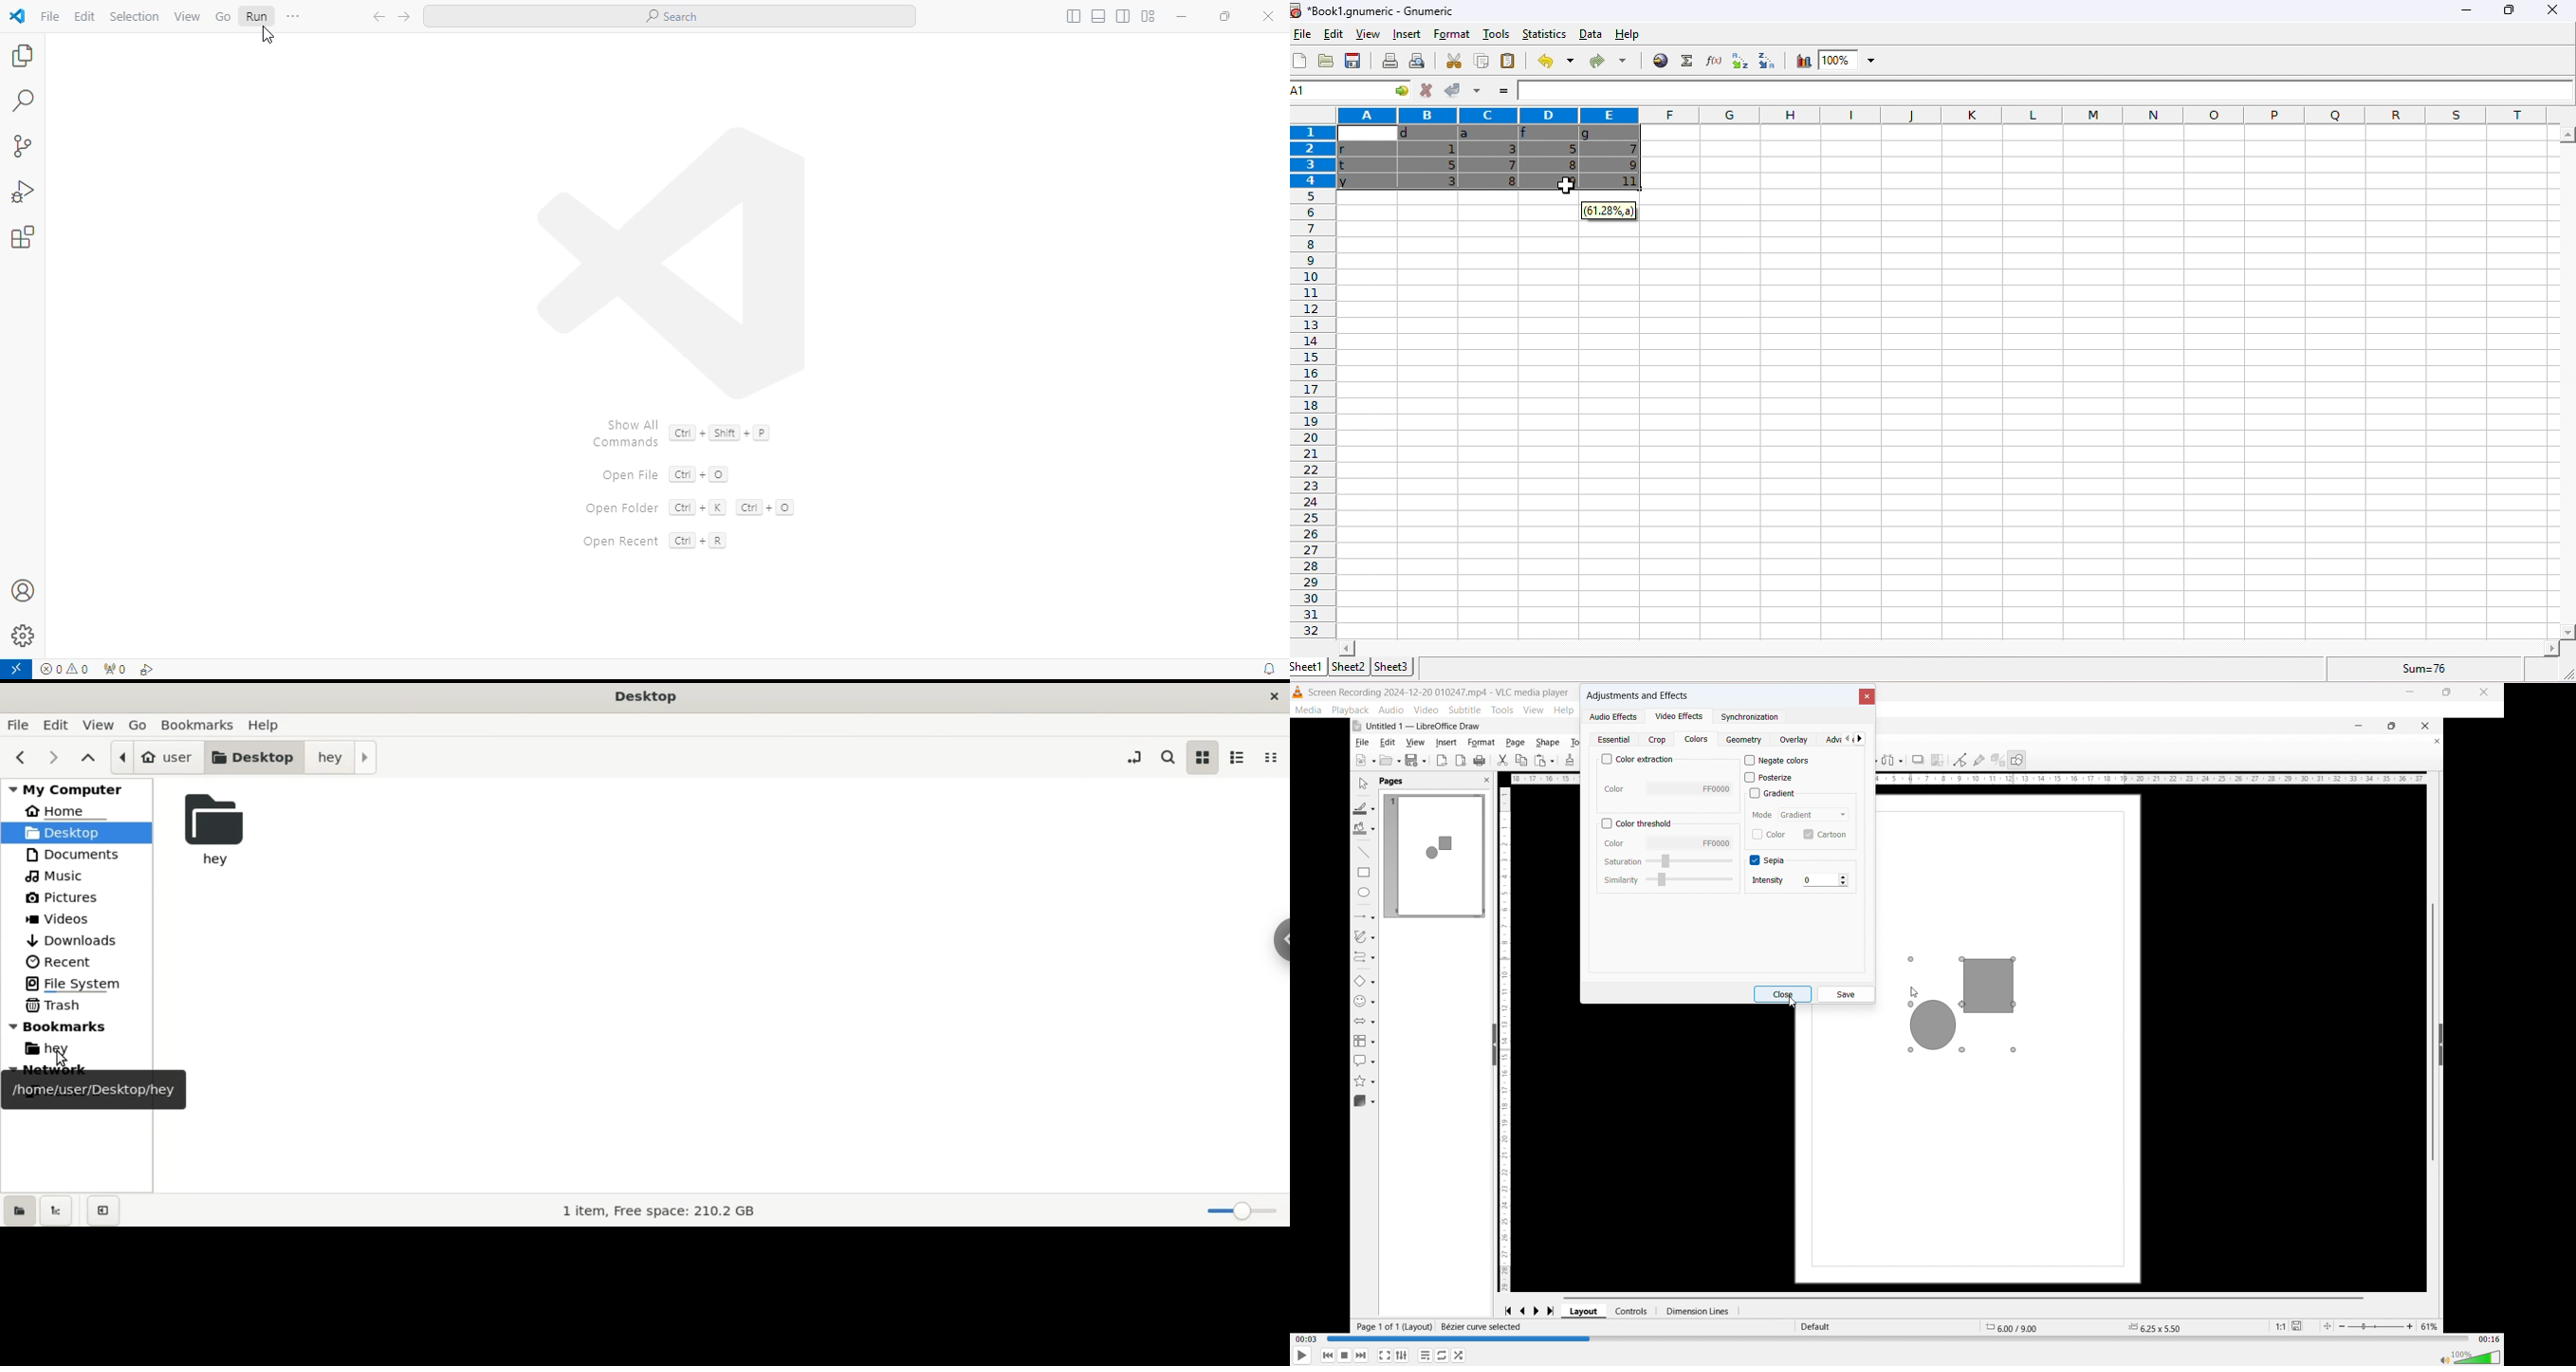 The height and width of the screenshot is (1372, 2576). I want to click on column headings, so click(1946, 115).